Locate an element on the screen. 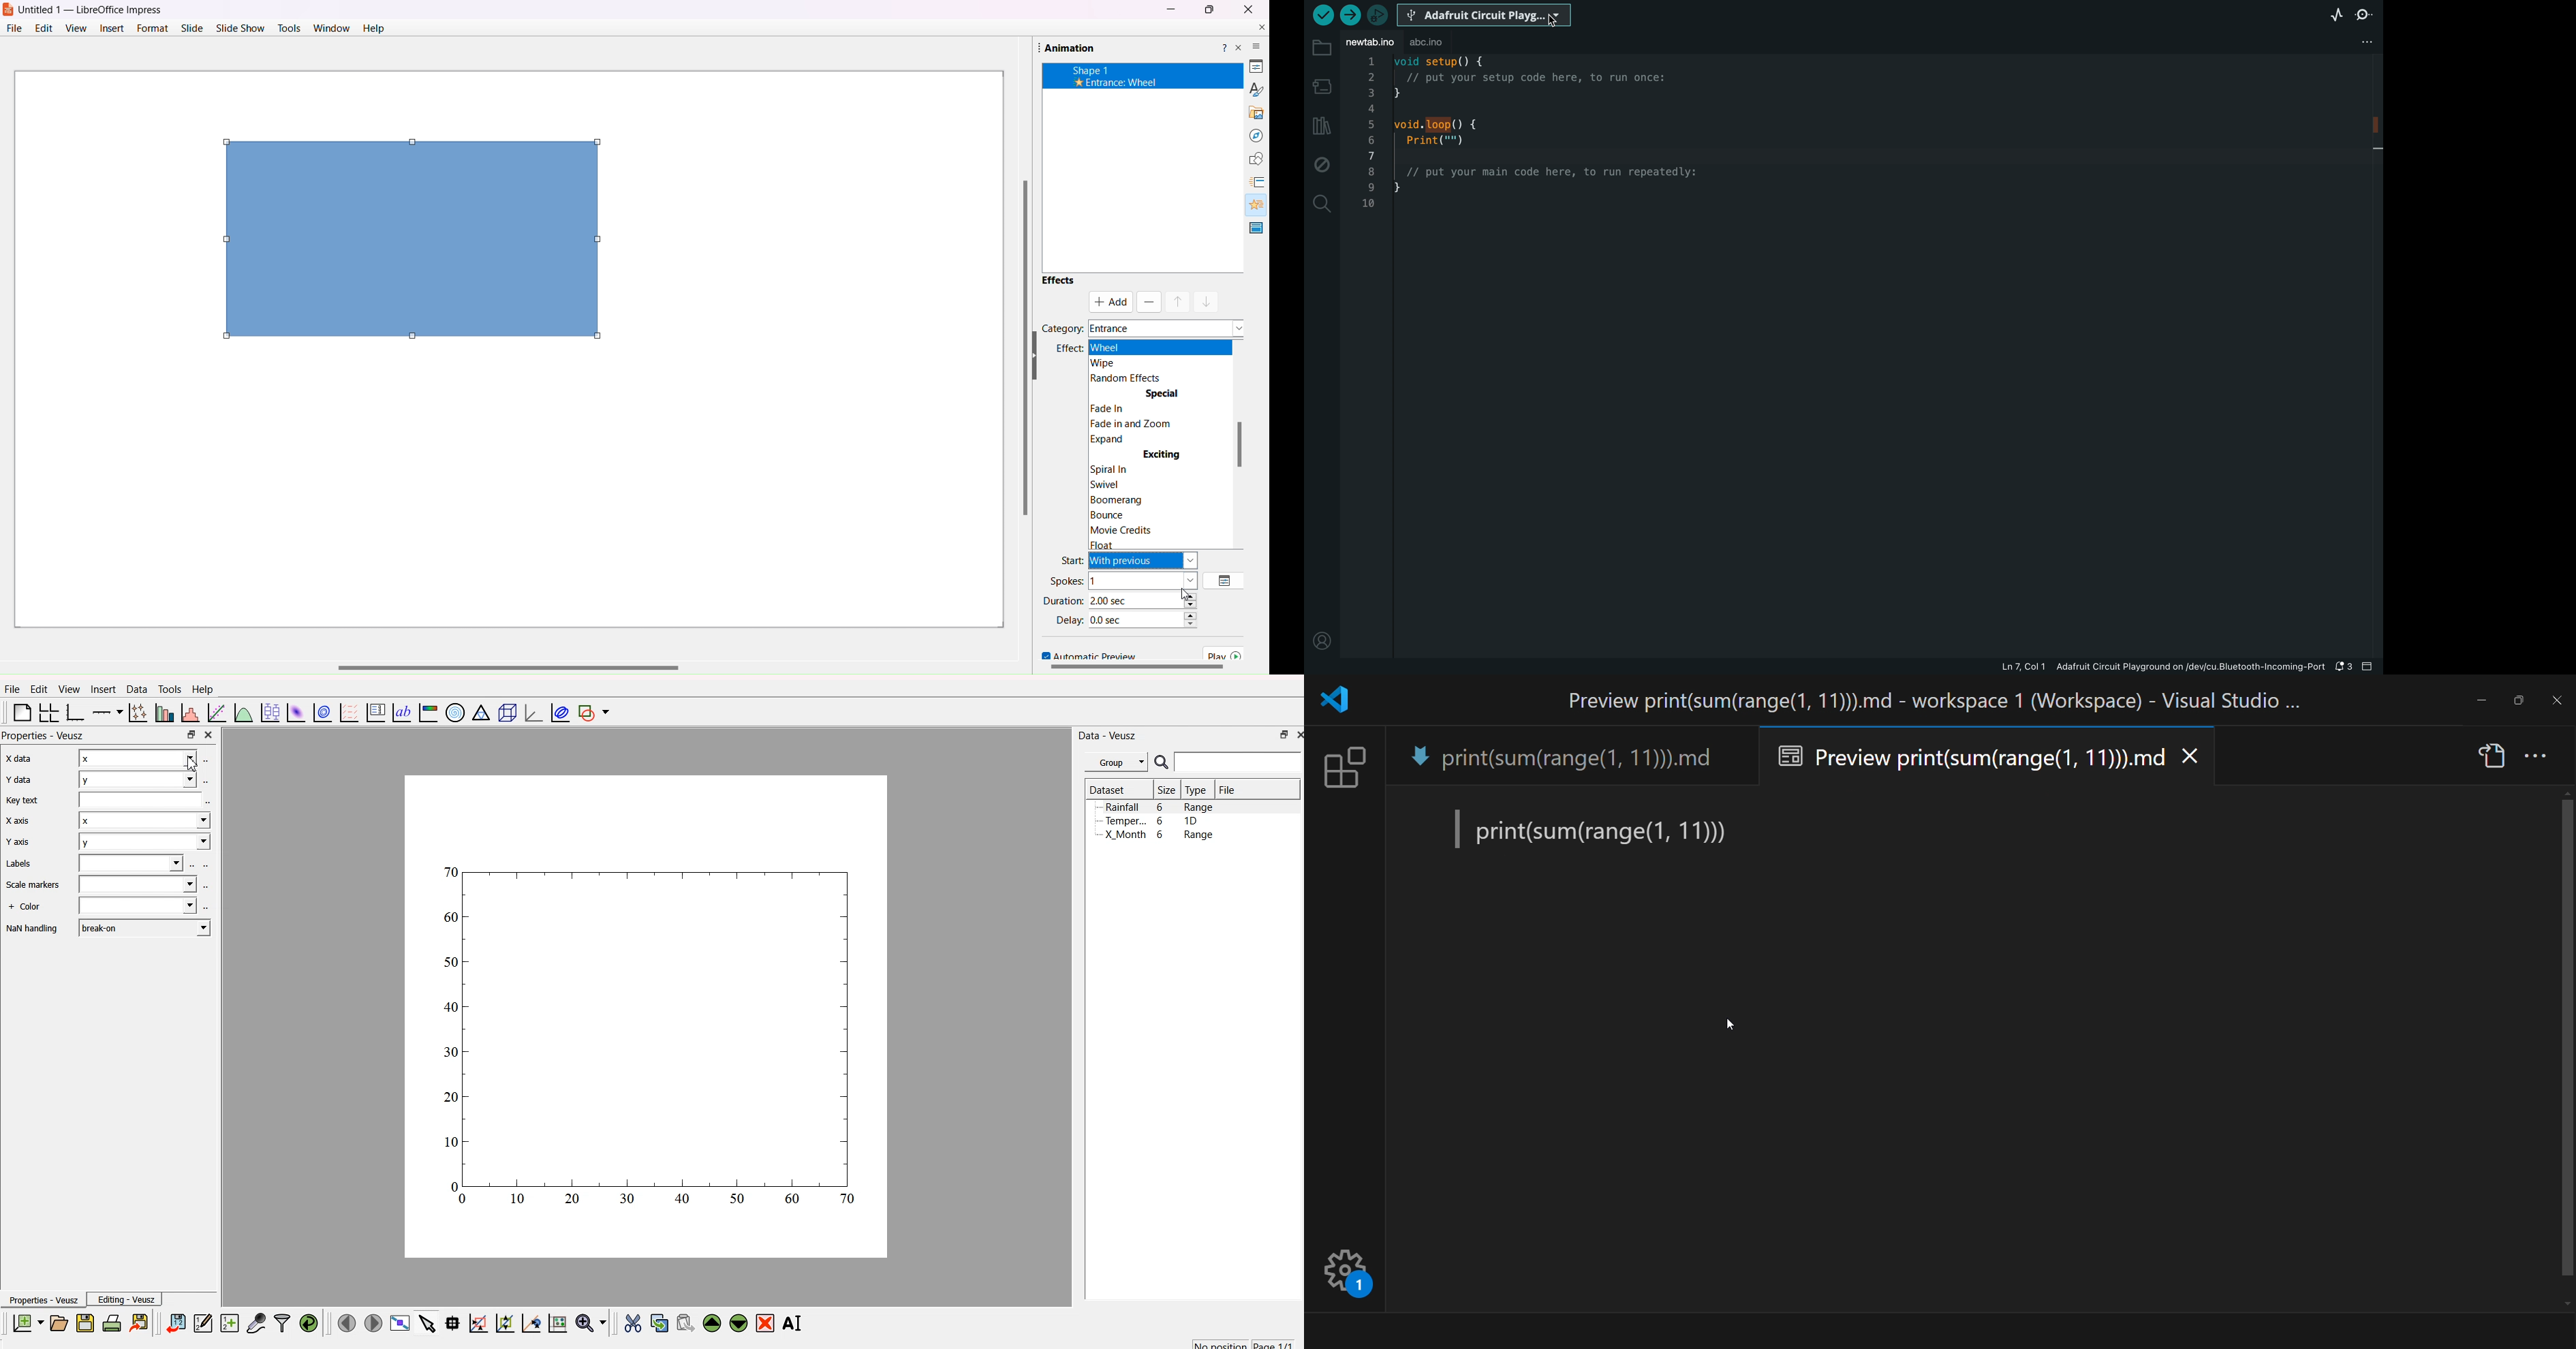 The width and height of the screenshot is (2576, 1372). Styles is located at coordinates (1252, 88).